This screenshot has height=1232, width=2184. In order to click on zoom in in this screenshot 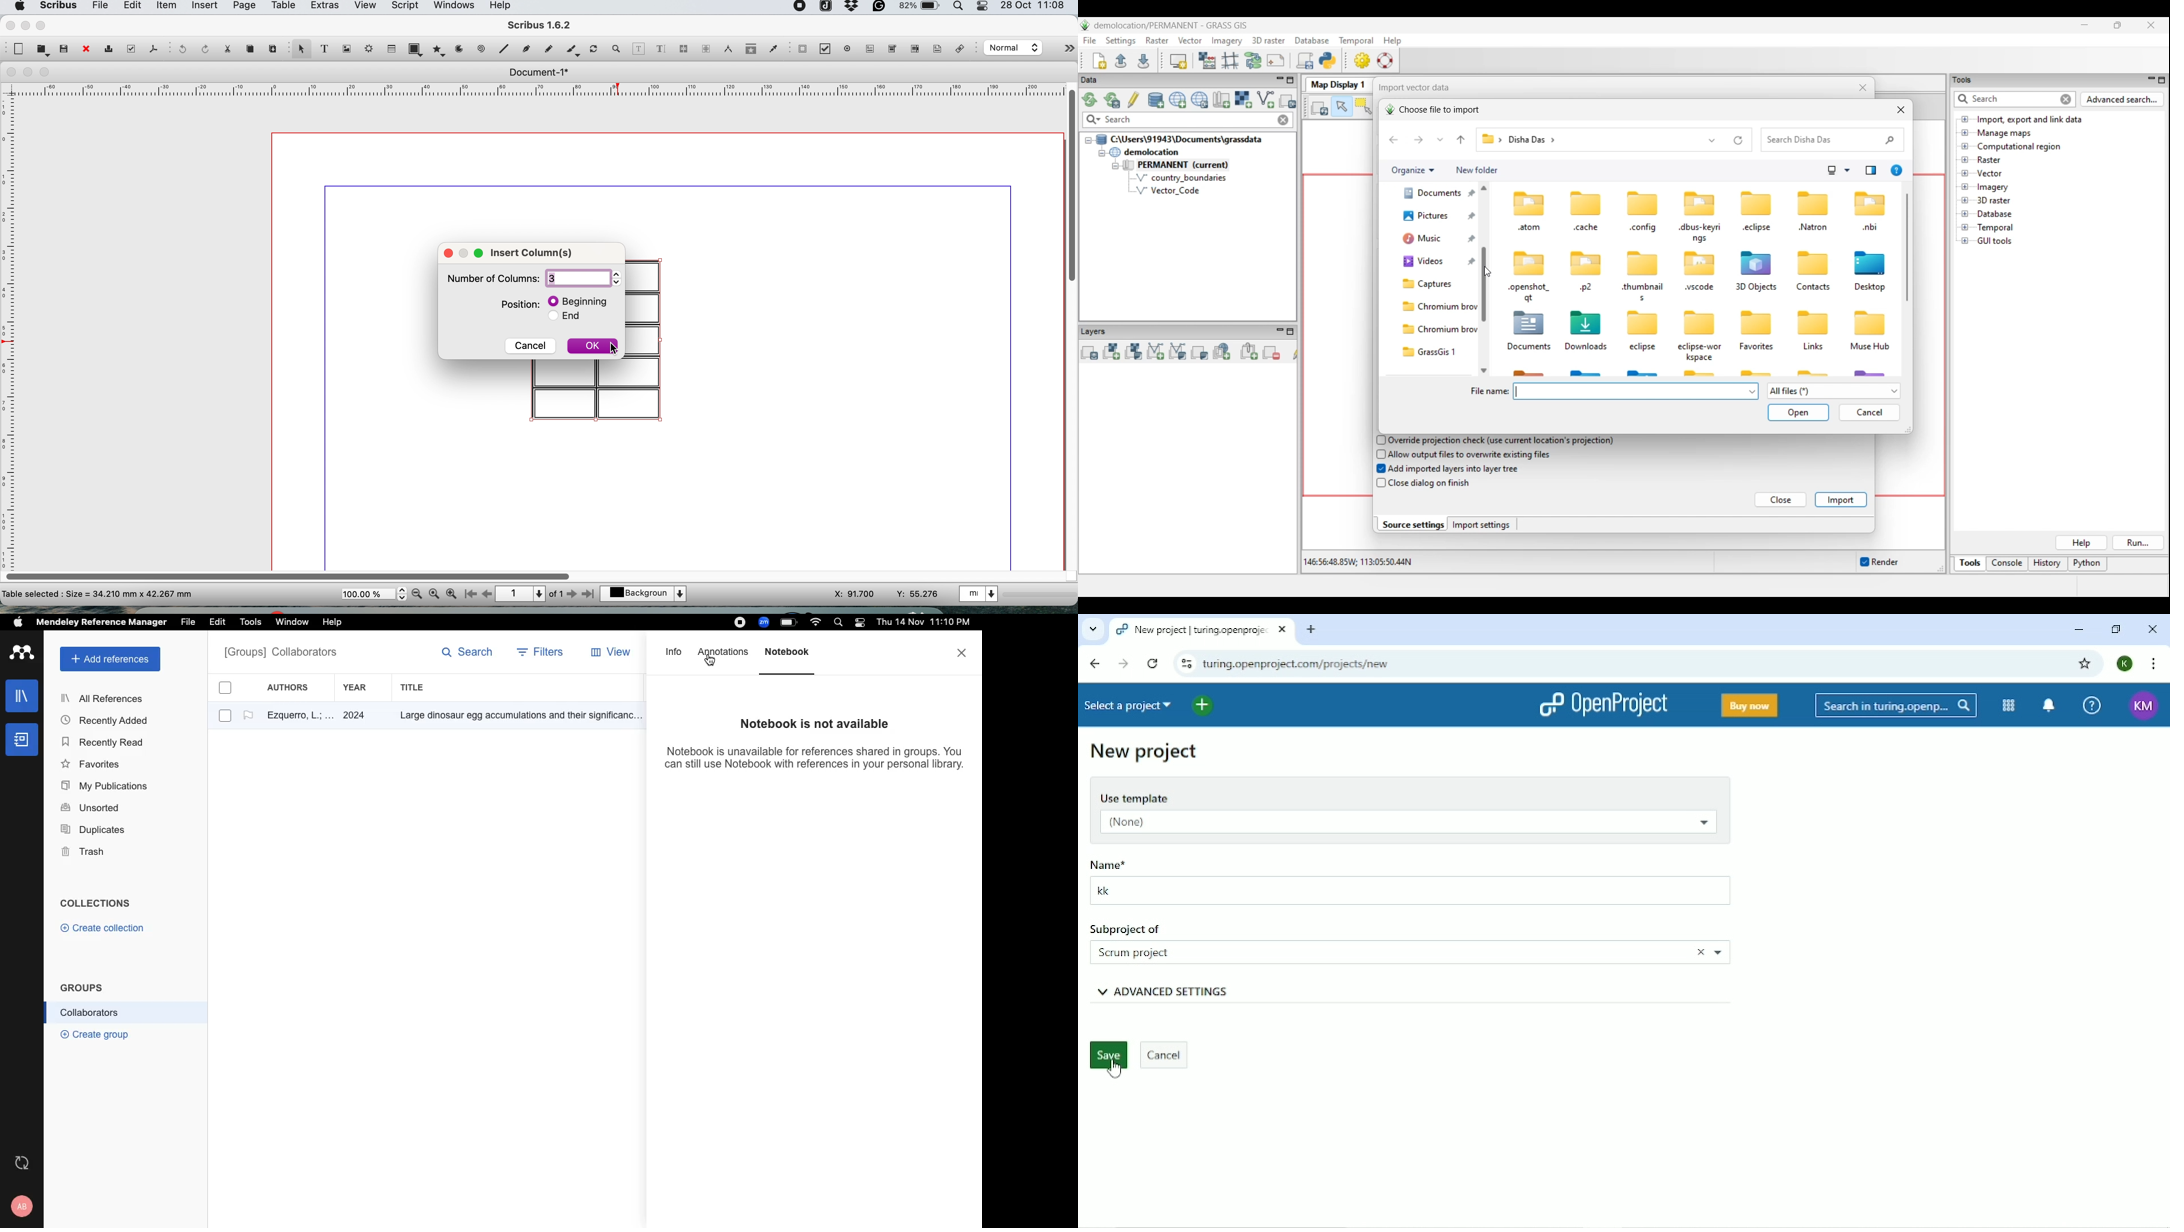, I will do `click(452, 594)`.